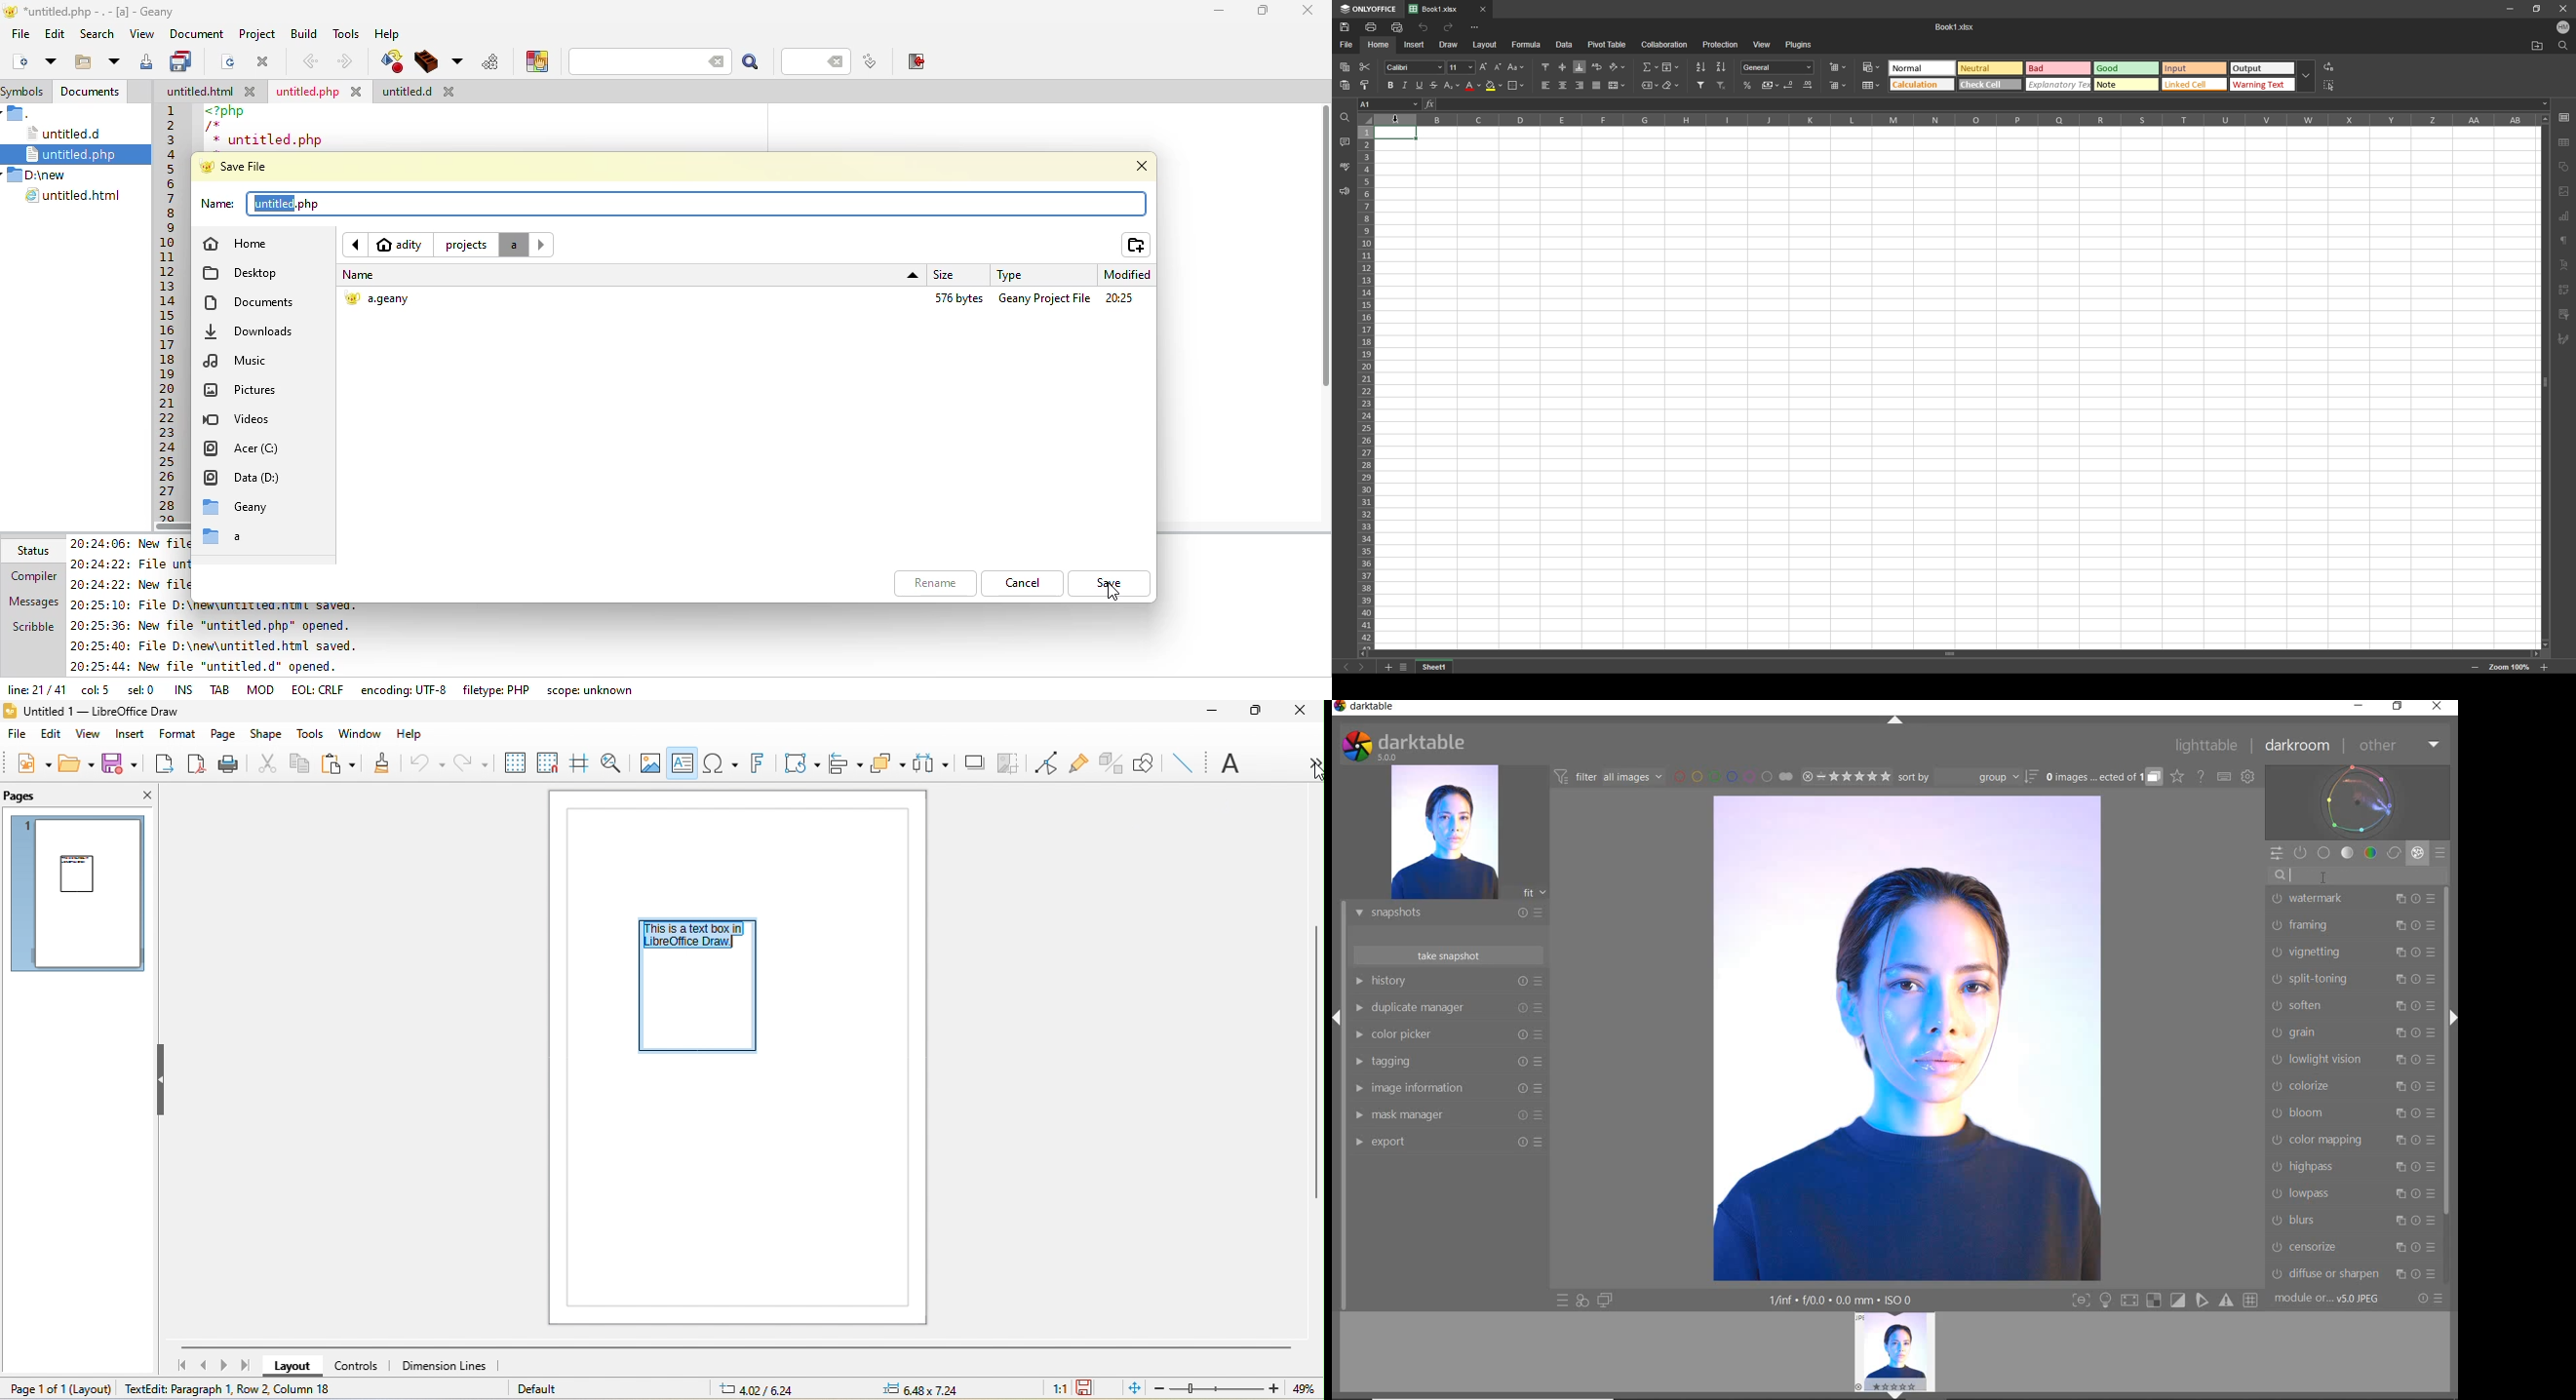 The width and height of the screenshot is (2576, 1400). I want to click on delete cells, so click(1837, 86).